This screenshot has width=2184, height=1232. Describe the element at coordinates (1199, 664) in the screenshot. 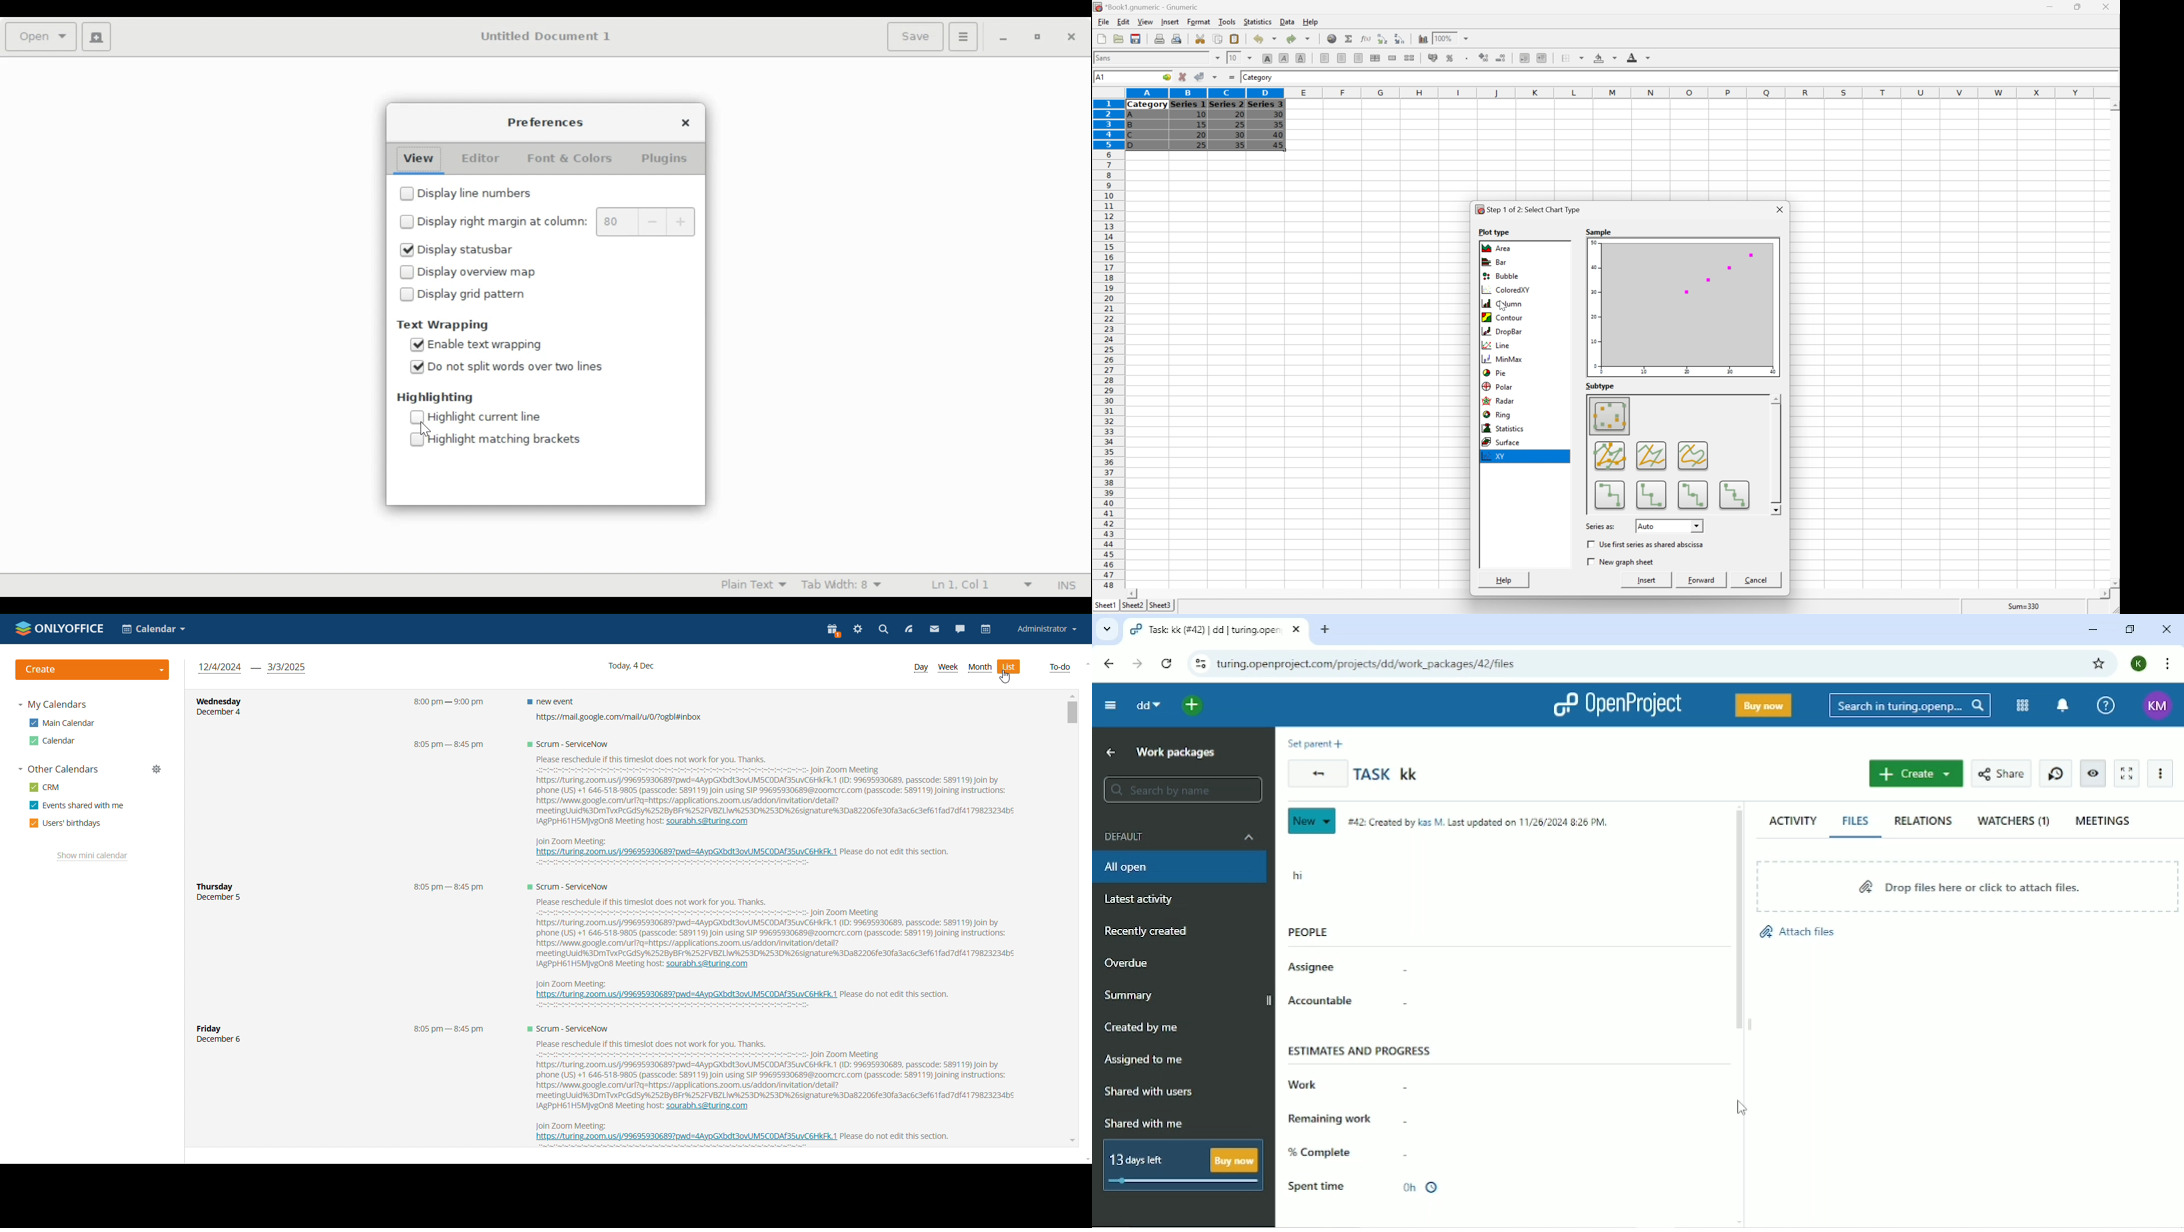

I see `View site information` at that location.